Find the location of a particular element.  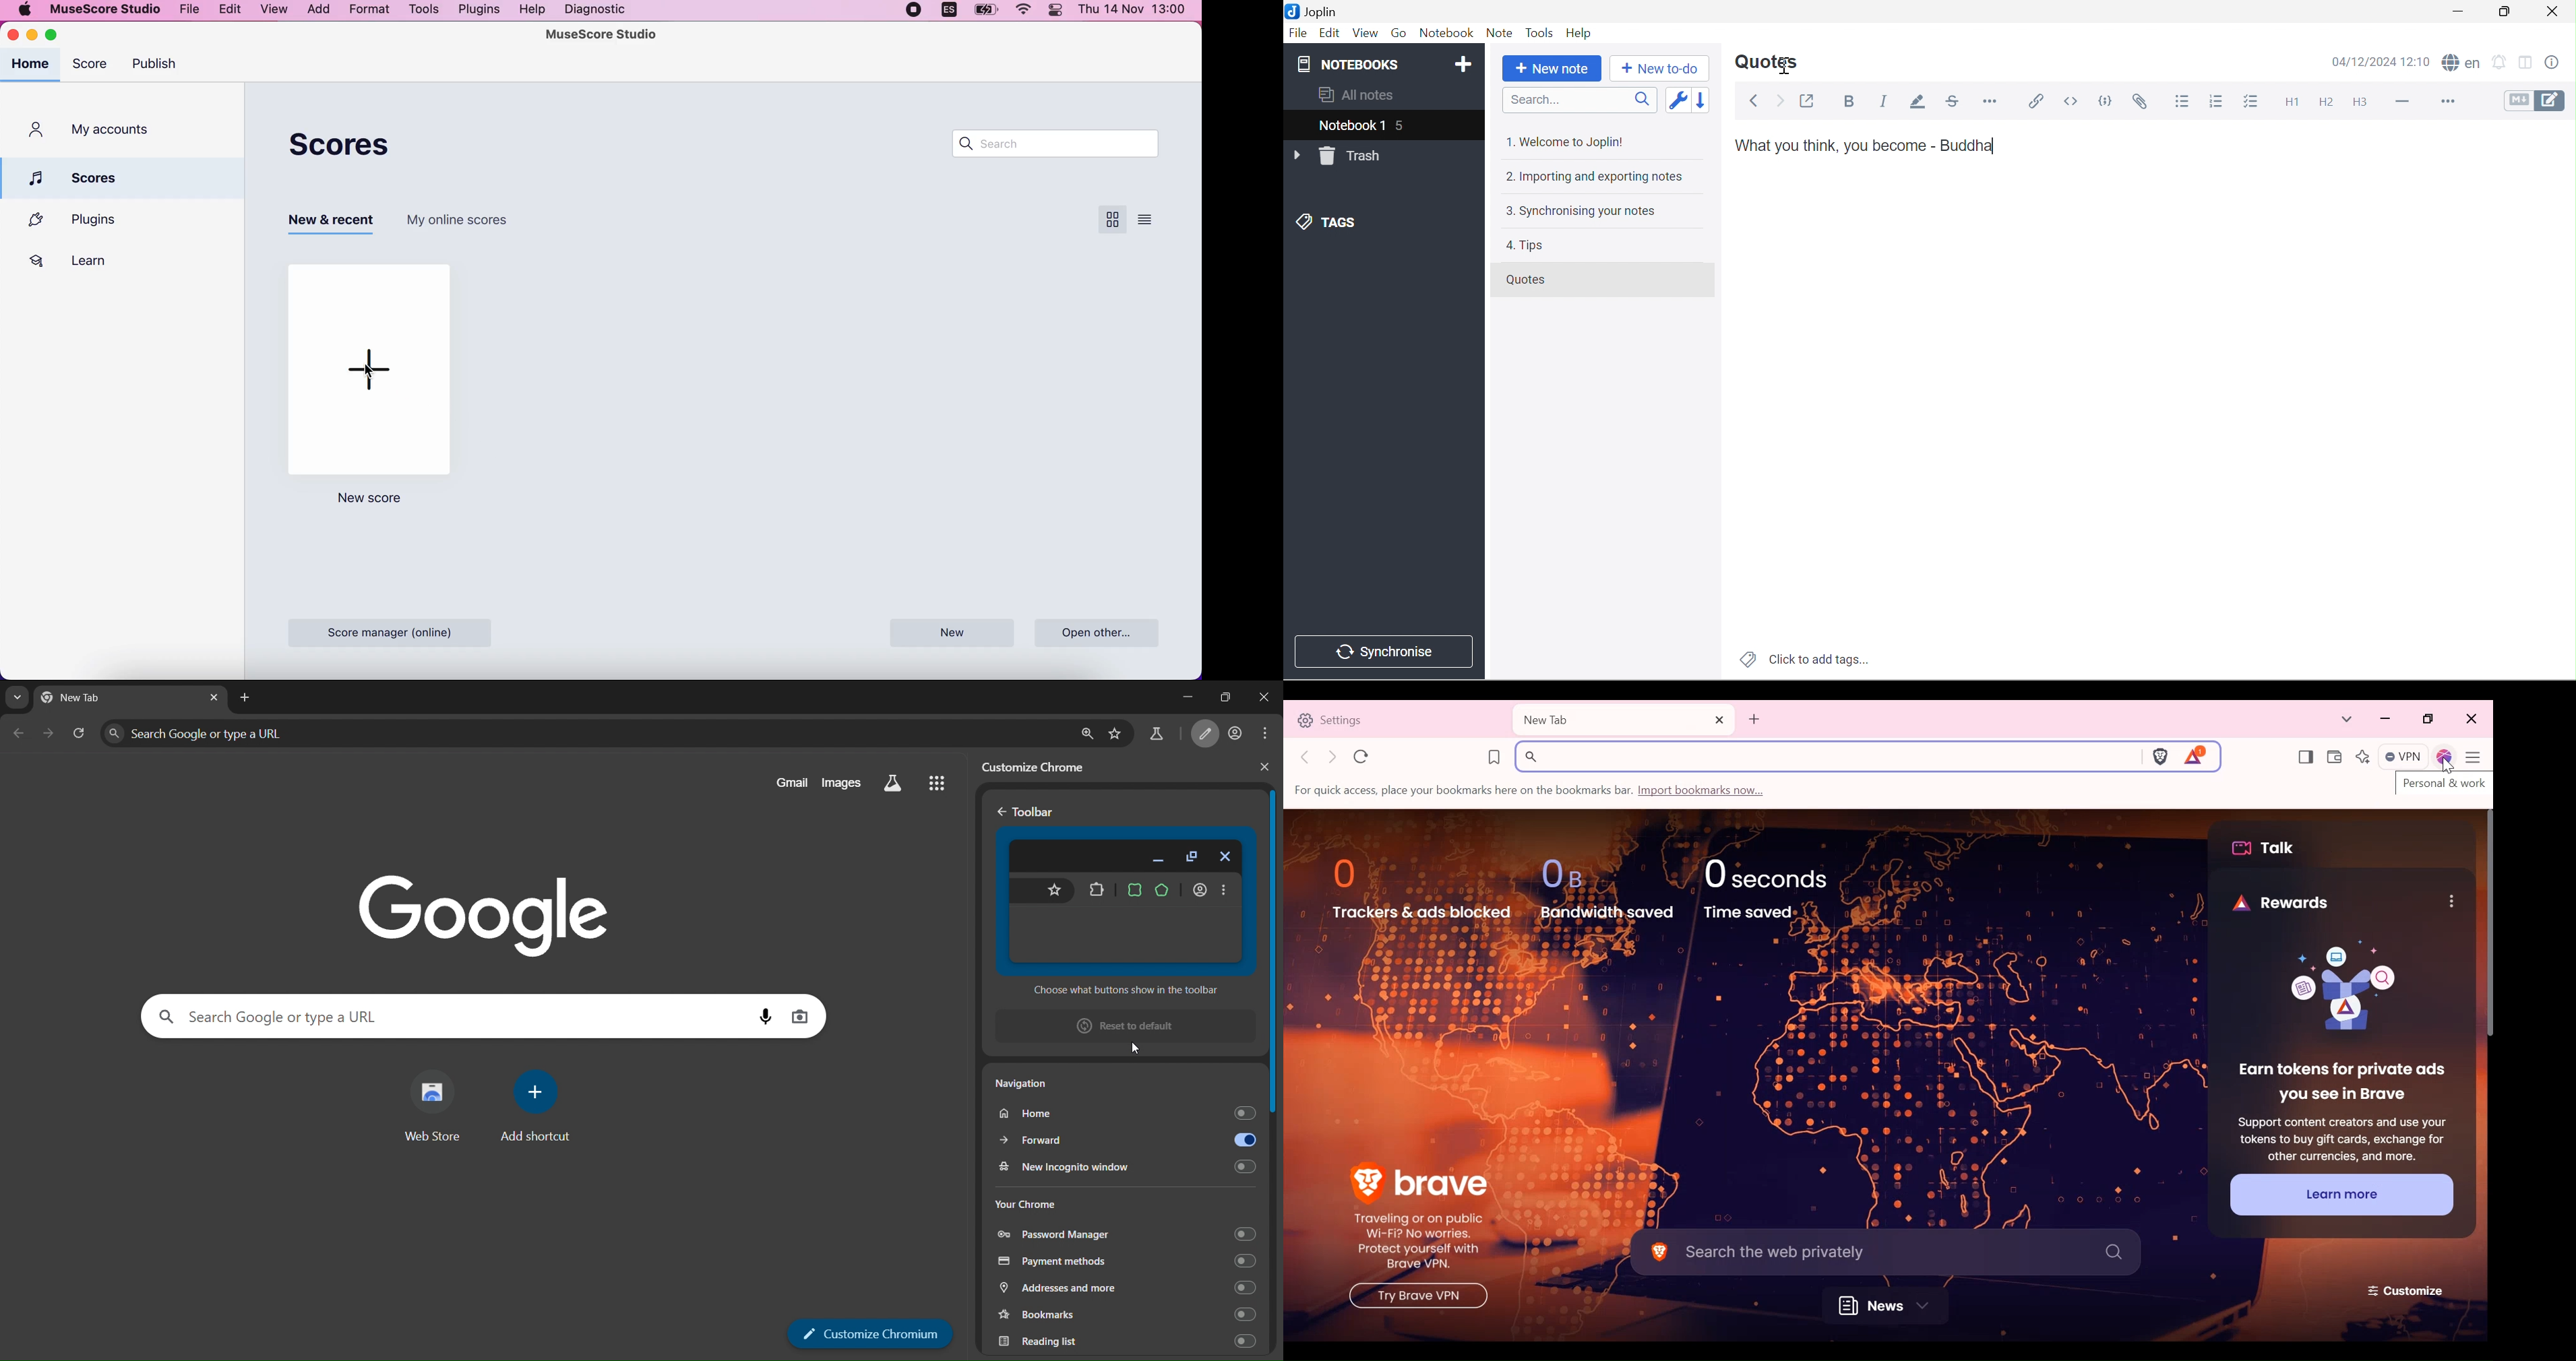

Attach file is located at coordinates (2147, 102).